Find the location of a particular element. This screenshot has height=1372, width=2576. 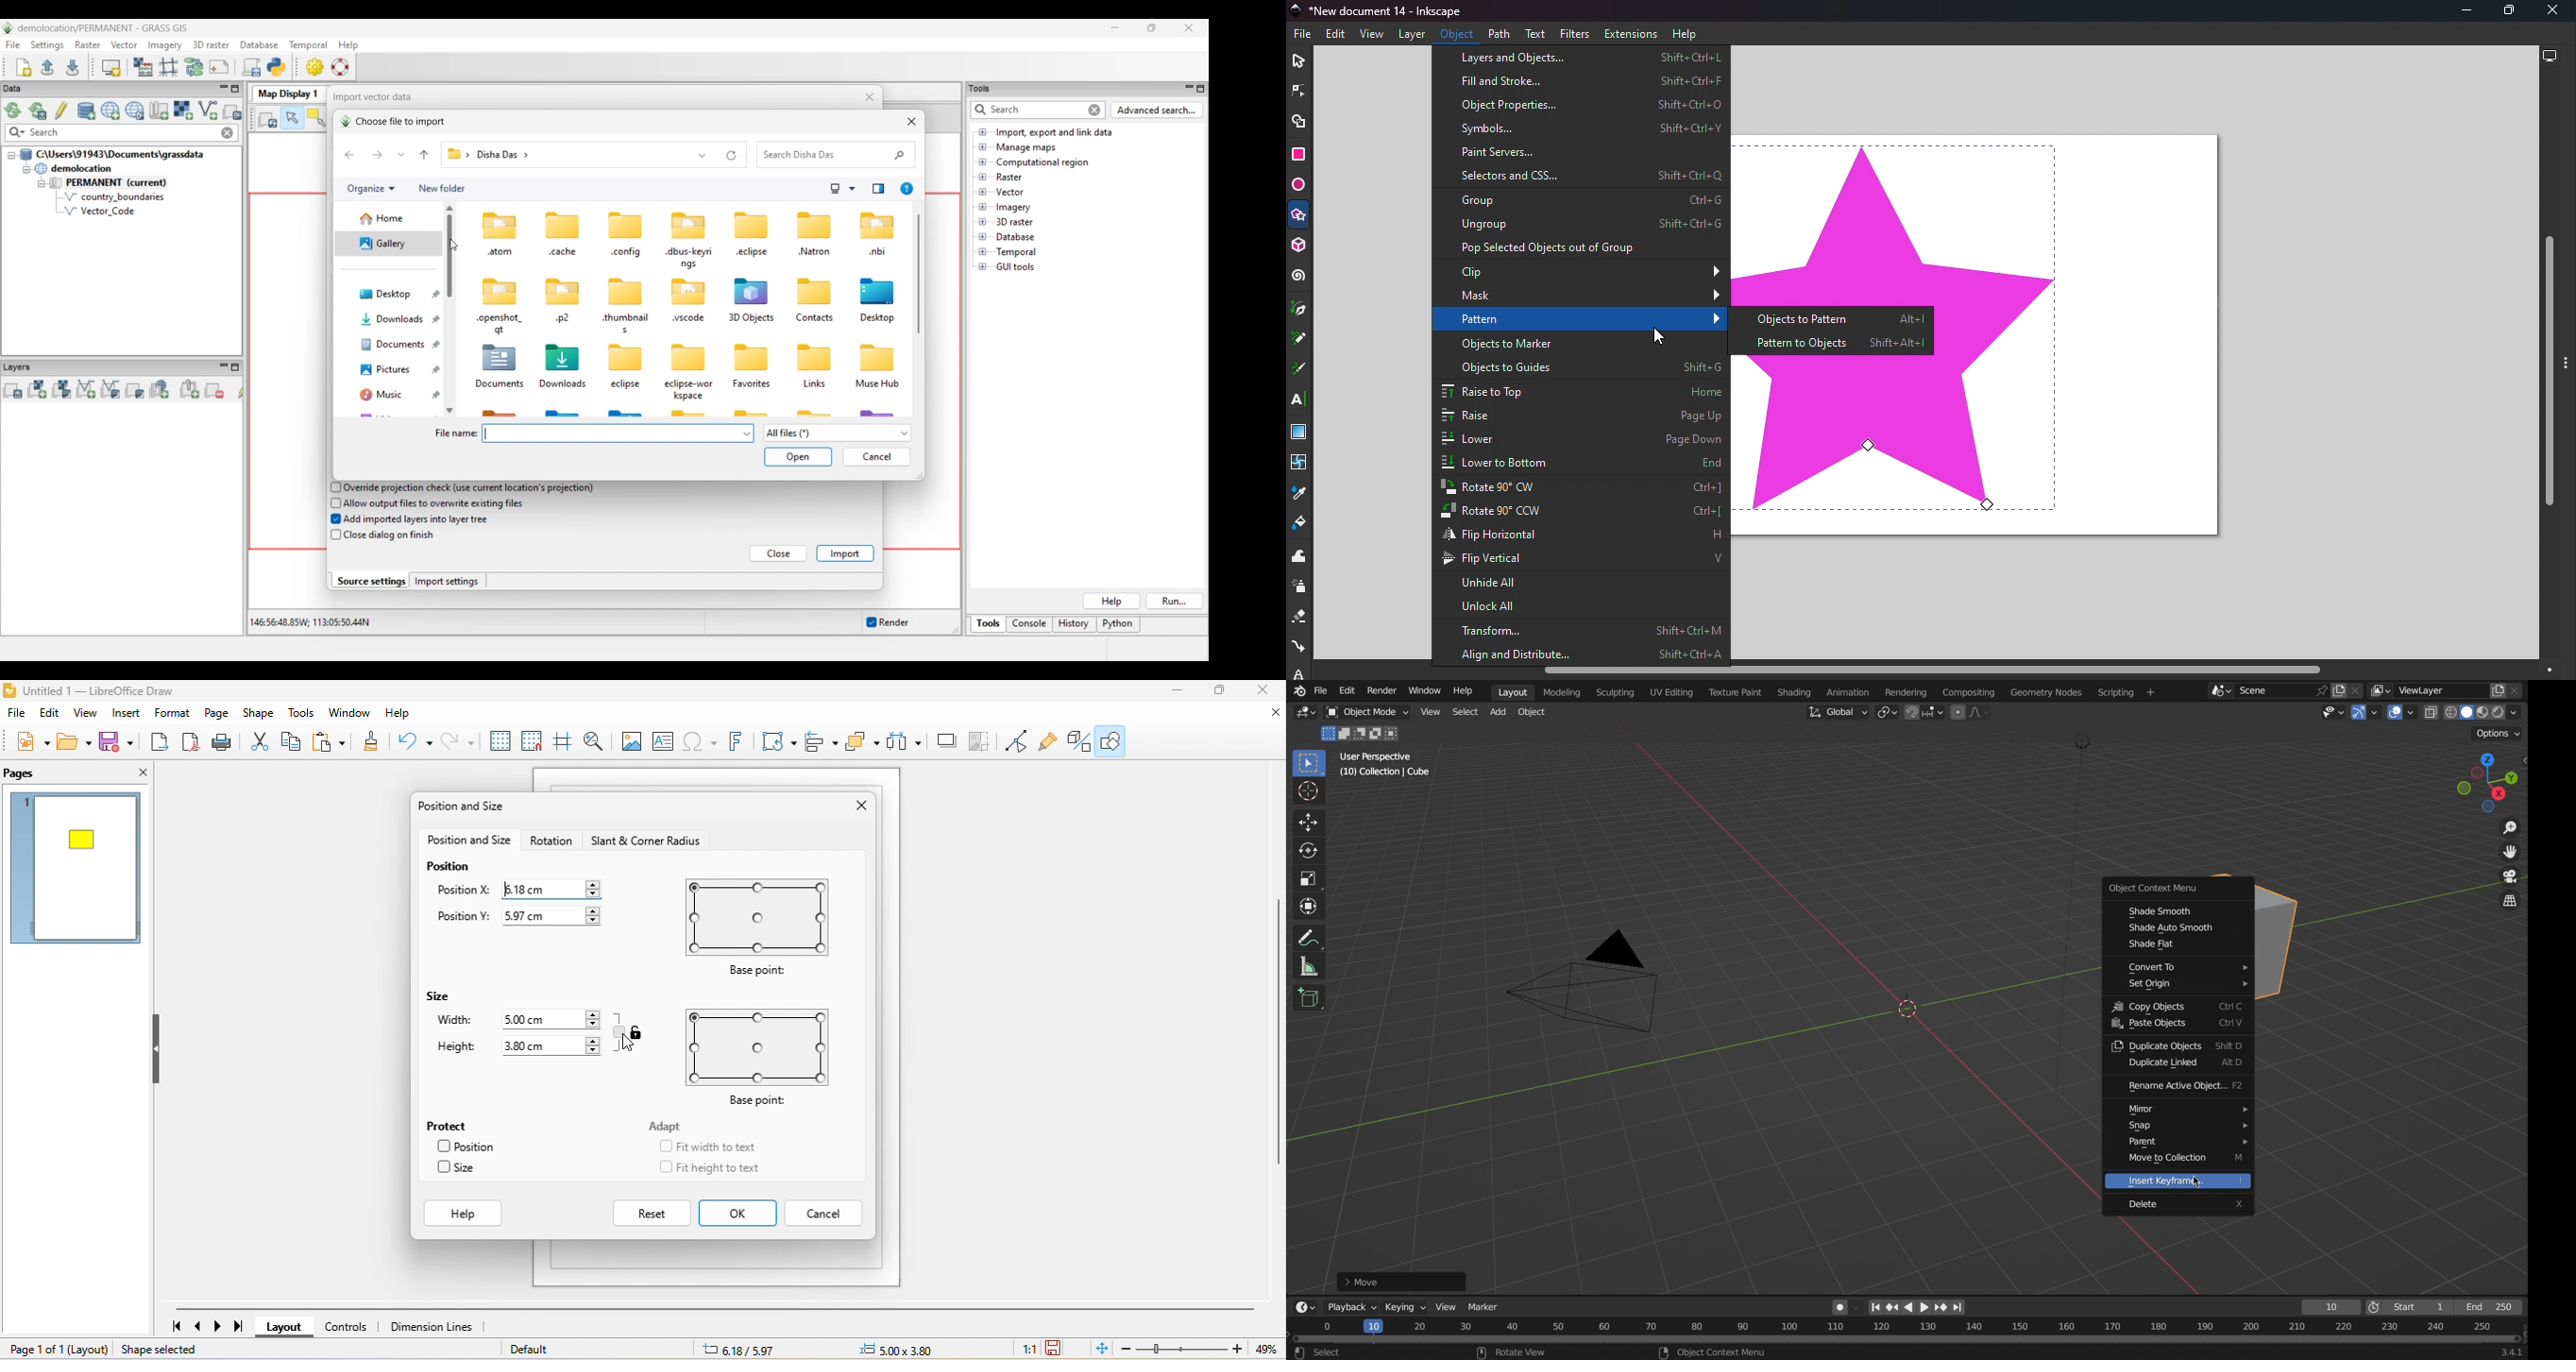

Select is located at coordinates (1465, 712).